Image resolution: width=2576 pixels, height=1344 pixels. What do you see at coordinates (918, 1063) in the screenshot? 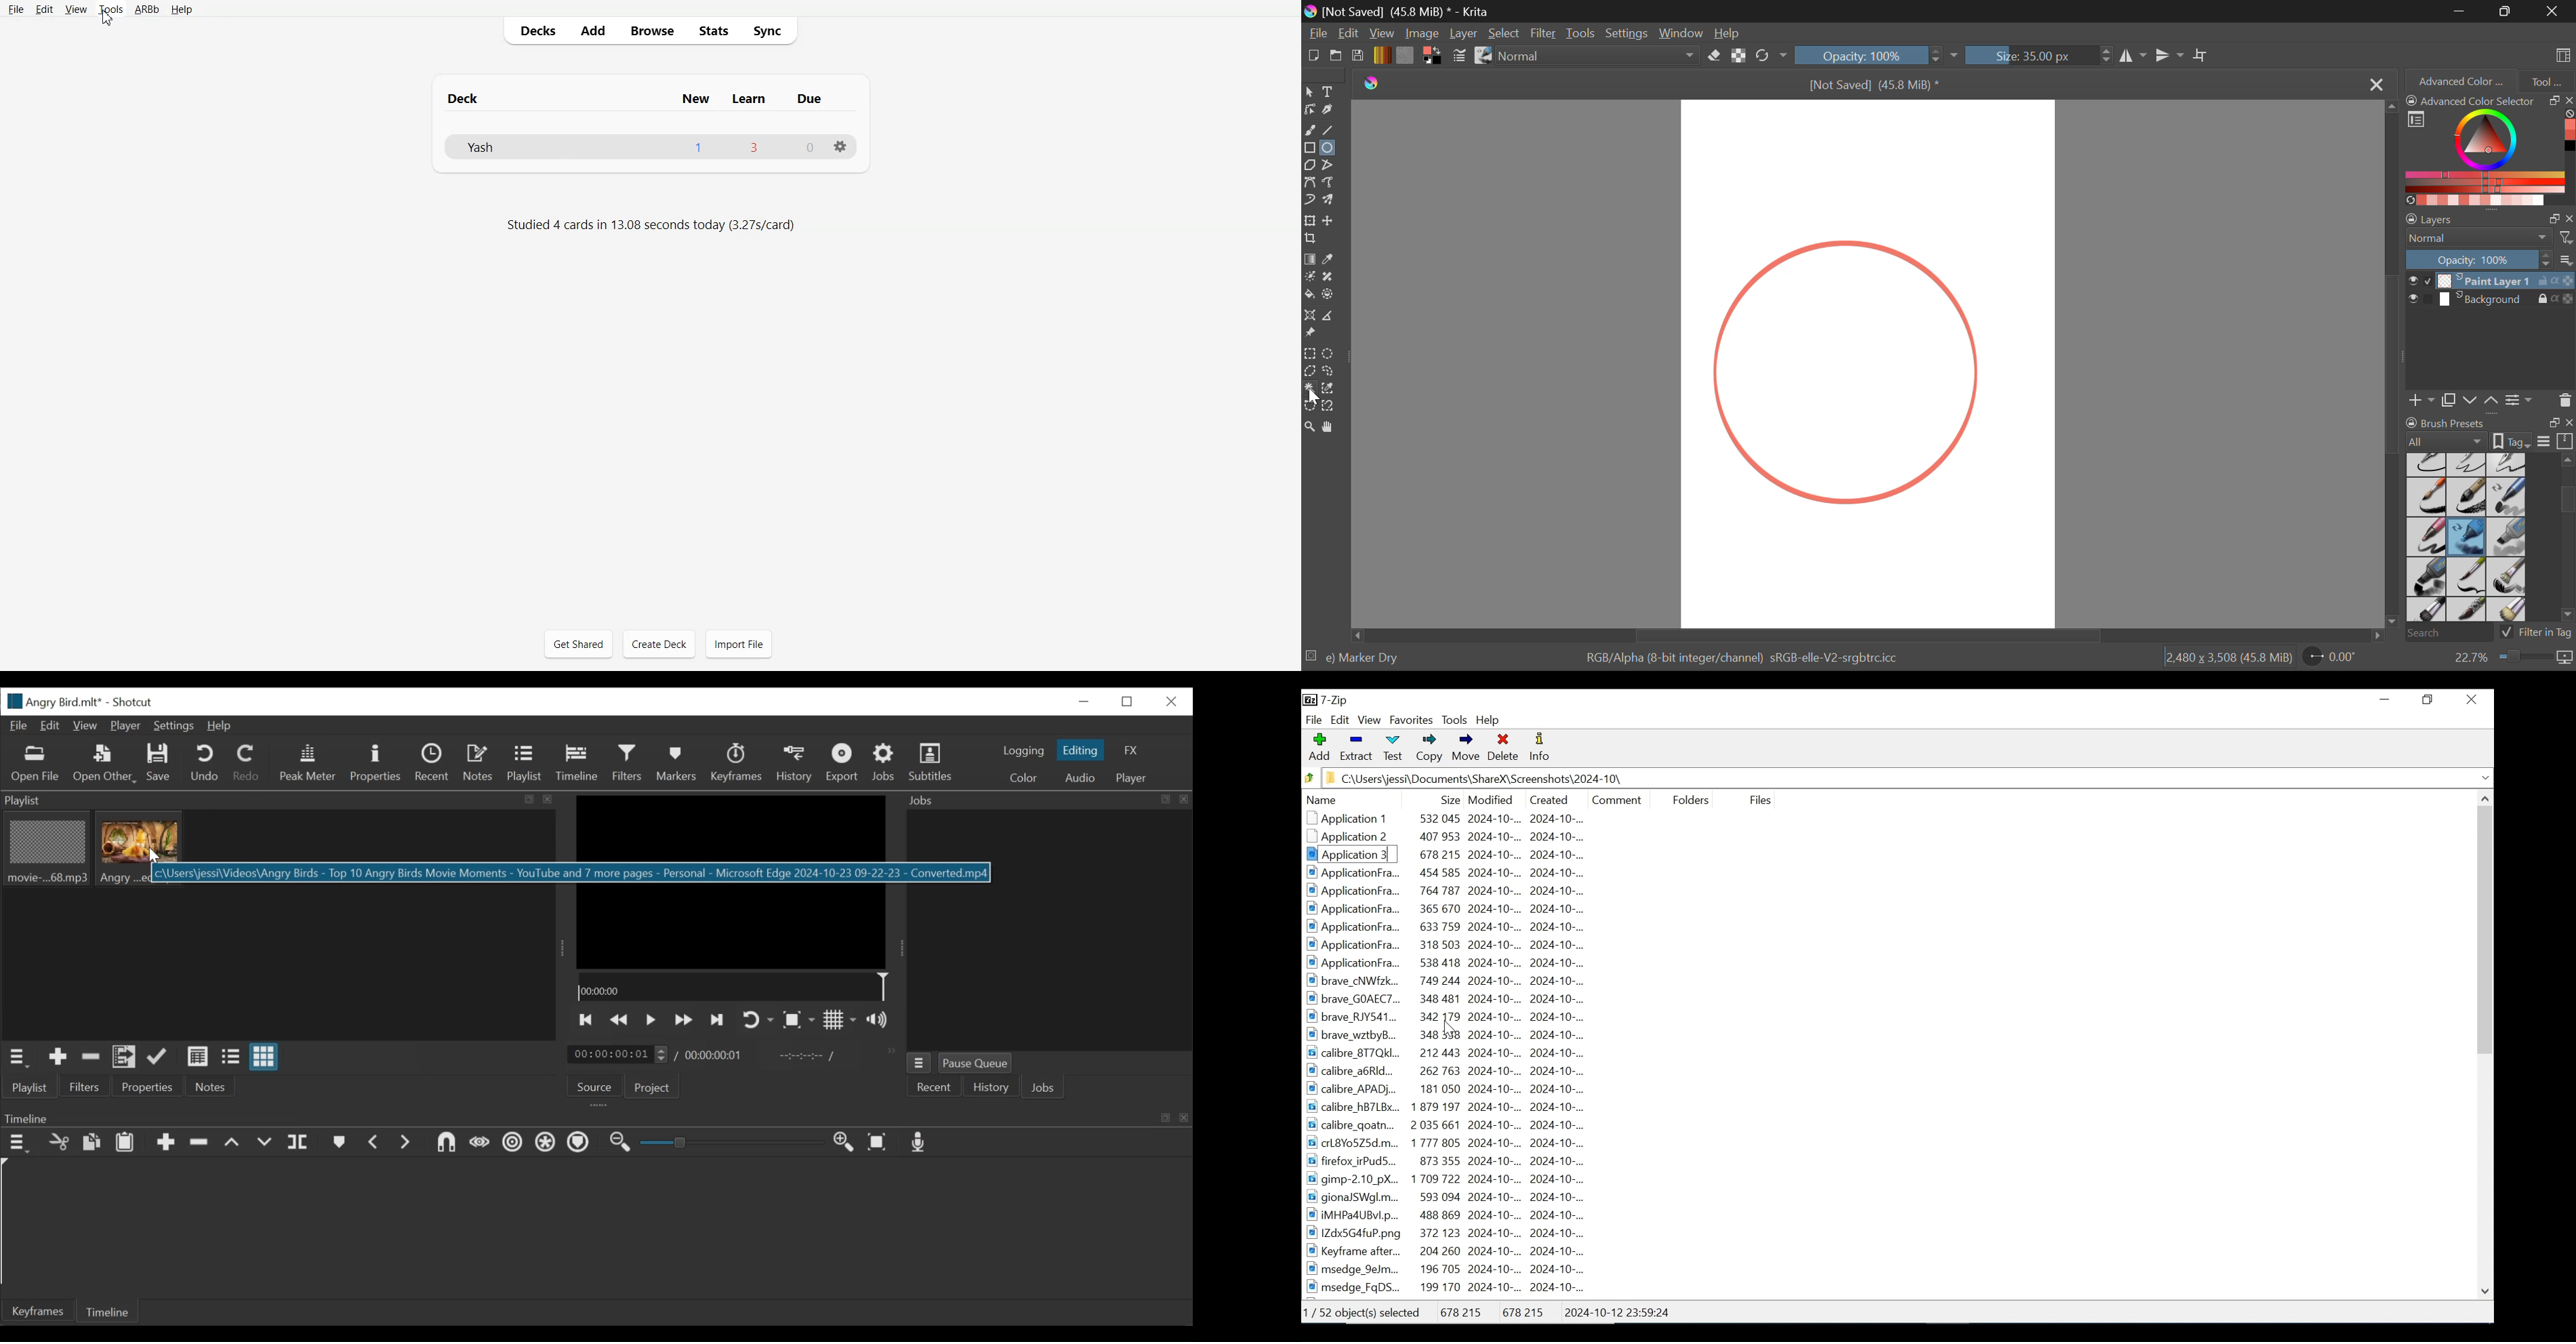
I see `Jobs Menu` at bounding box center [918, 1063].